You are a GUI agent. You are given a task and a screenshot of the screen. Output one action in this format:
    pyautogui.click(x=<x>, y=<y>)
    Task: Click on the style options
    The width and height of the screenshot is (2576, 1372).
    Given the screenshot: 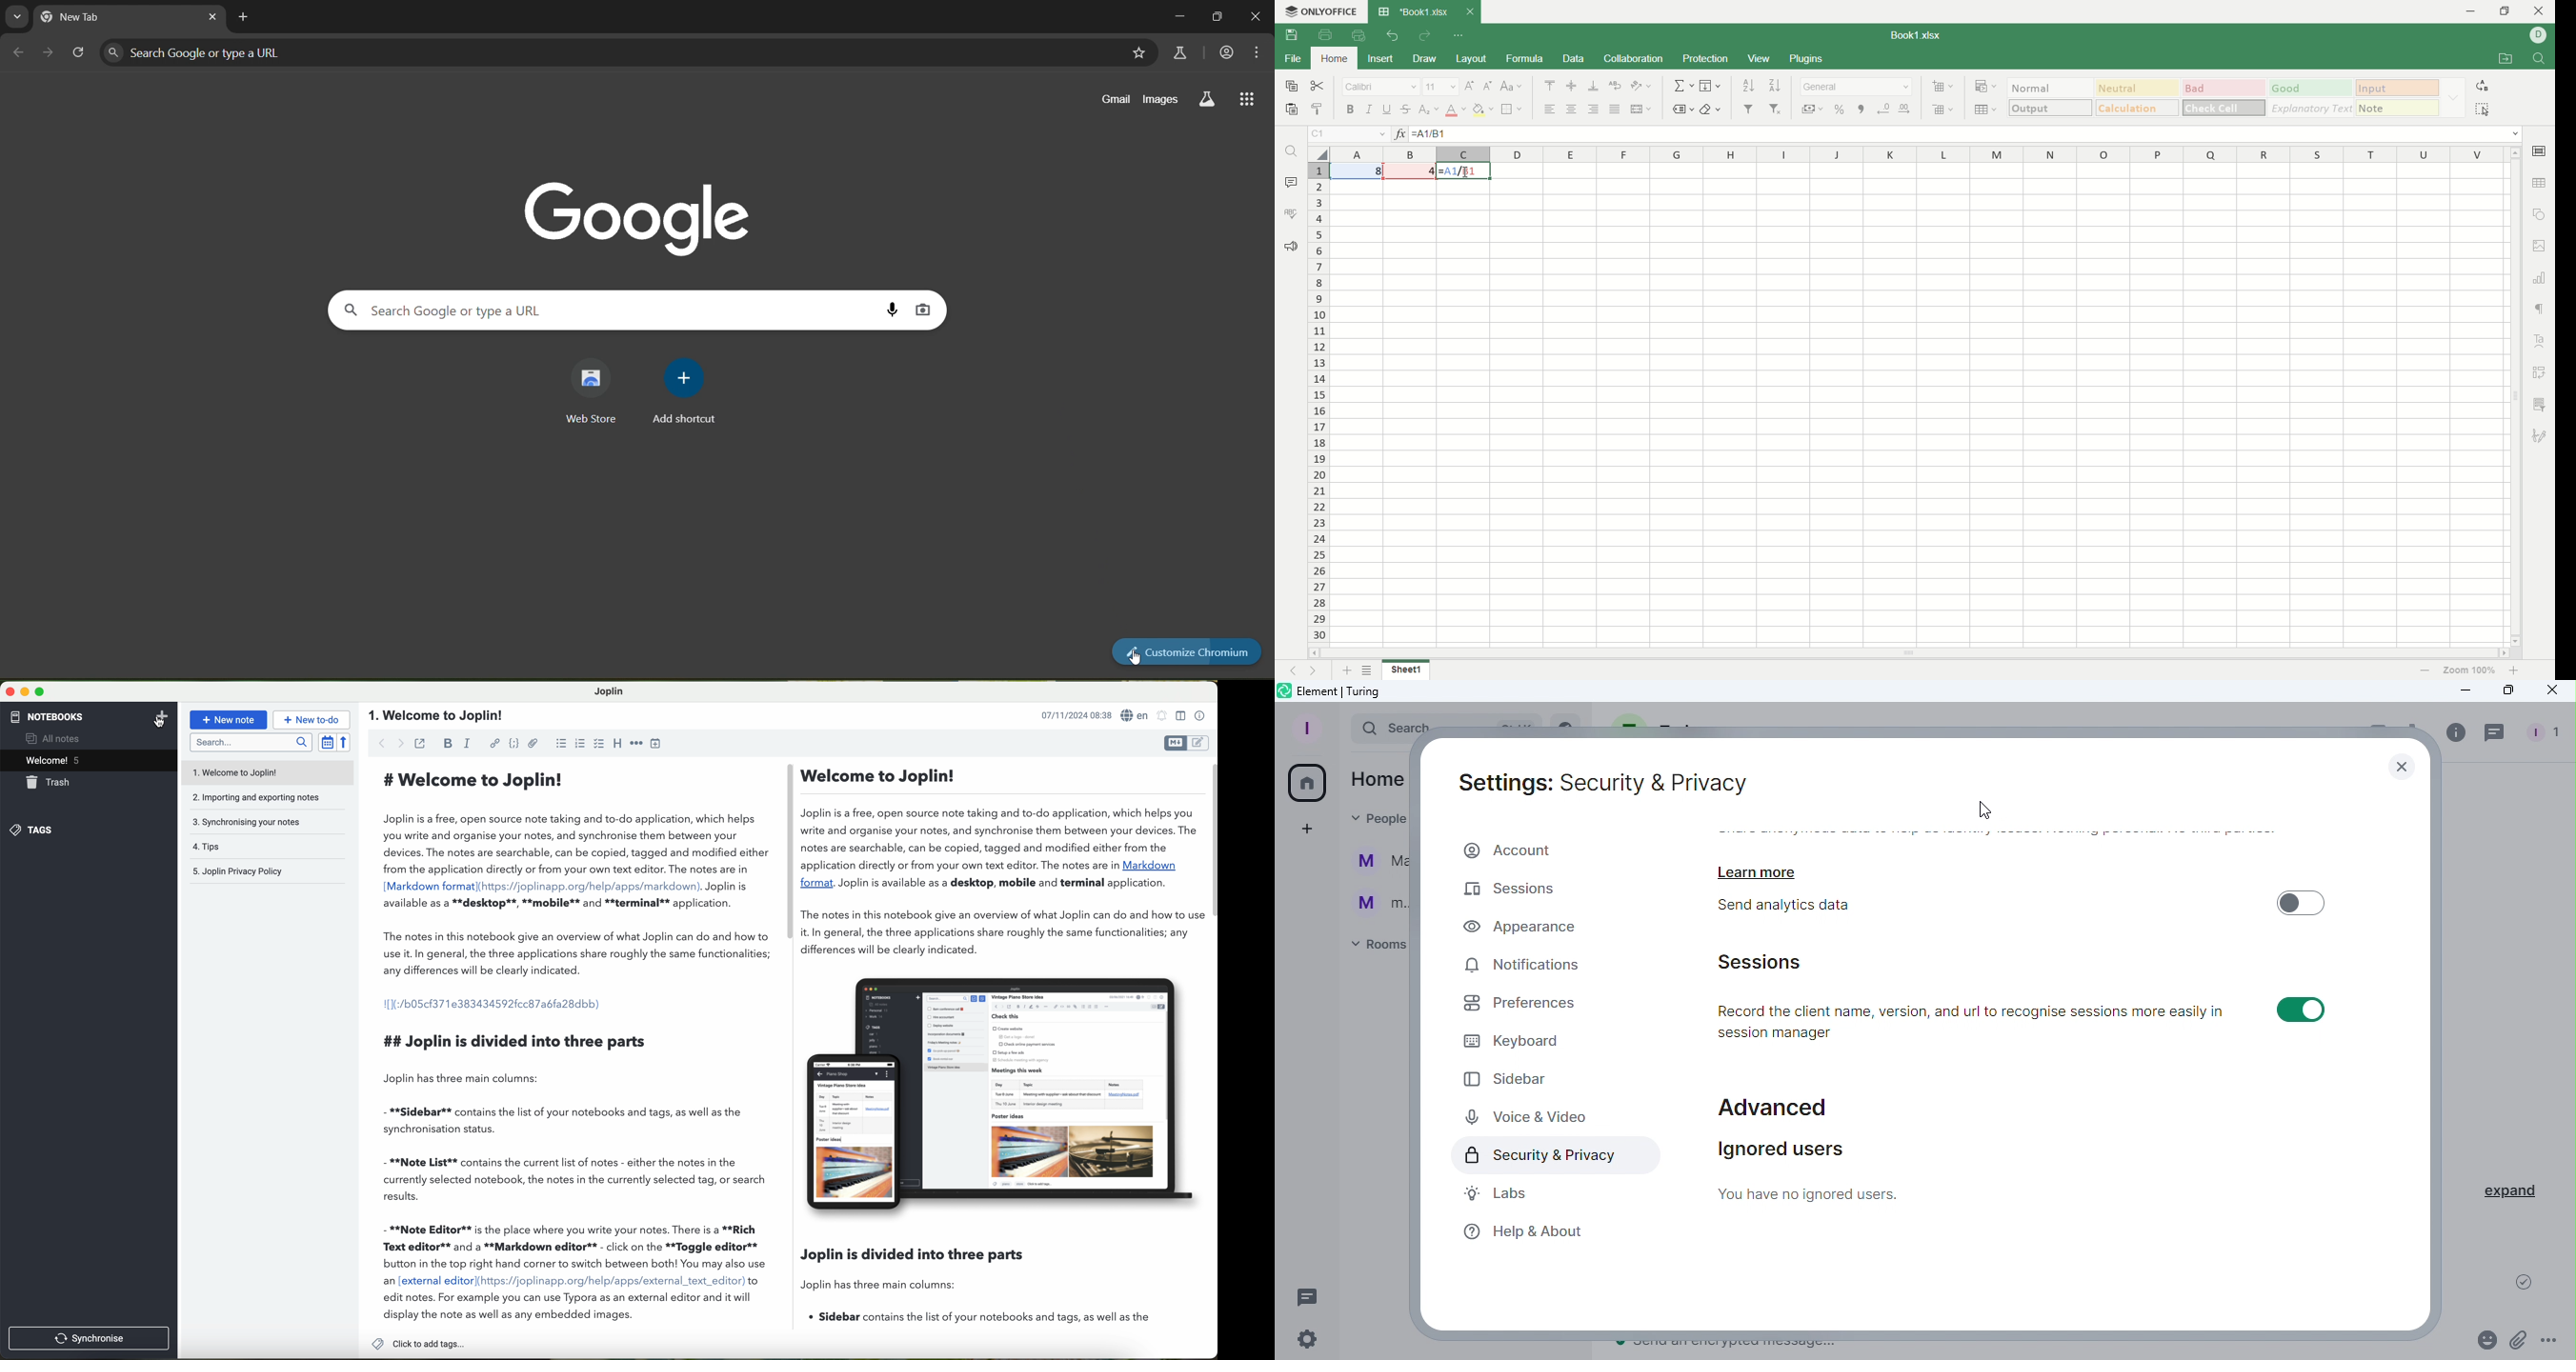 What is the action you would take?
    pyautogui.click(x=2452, y=97)
    